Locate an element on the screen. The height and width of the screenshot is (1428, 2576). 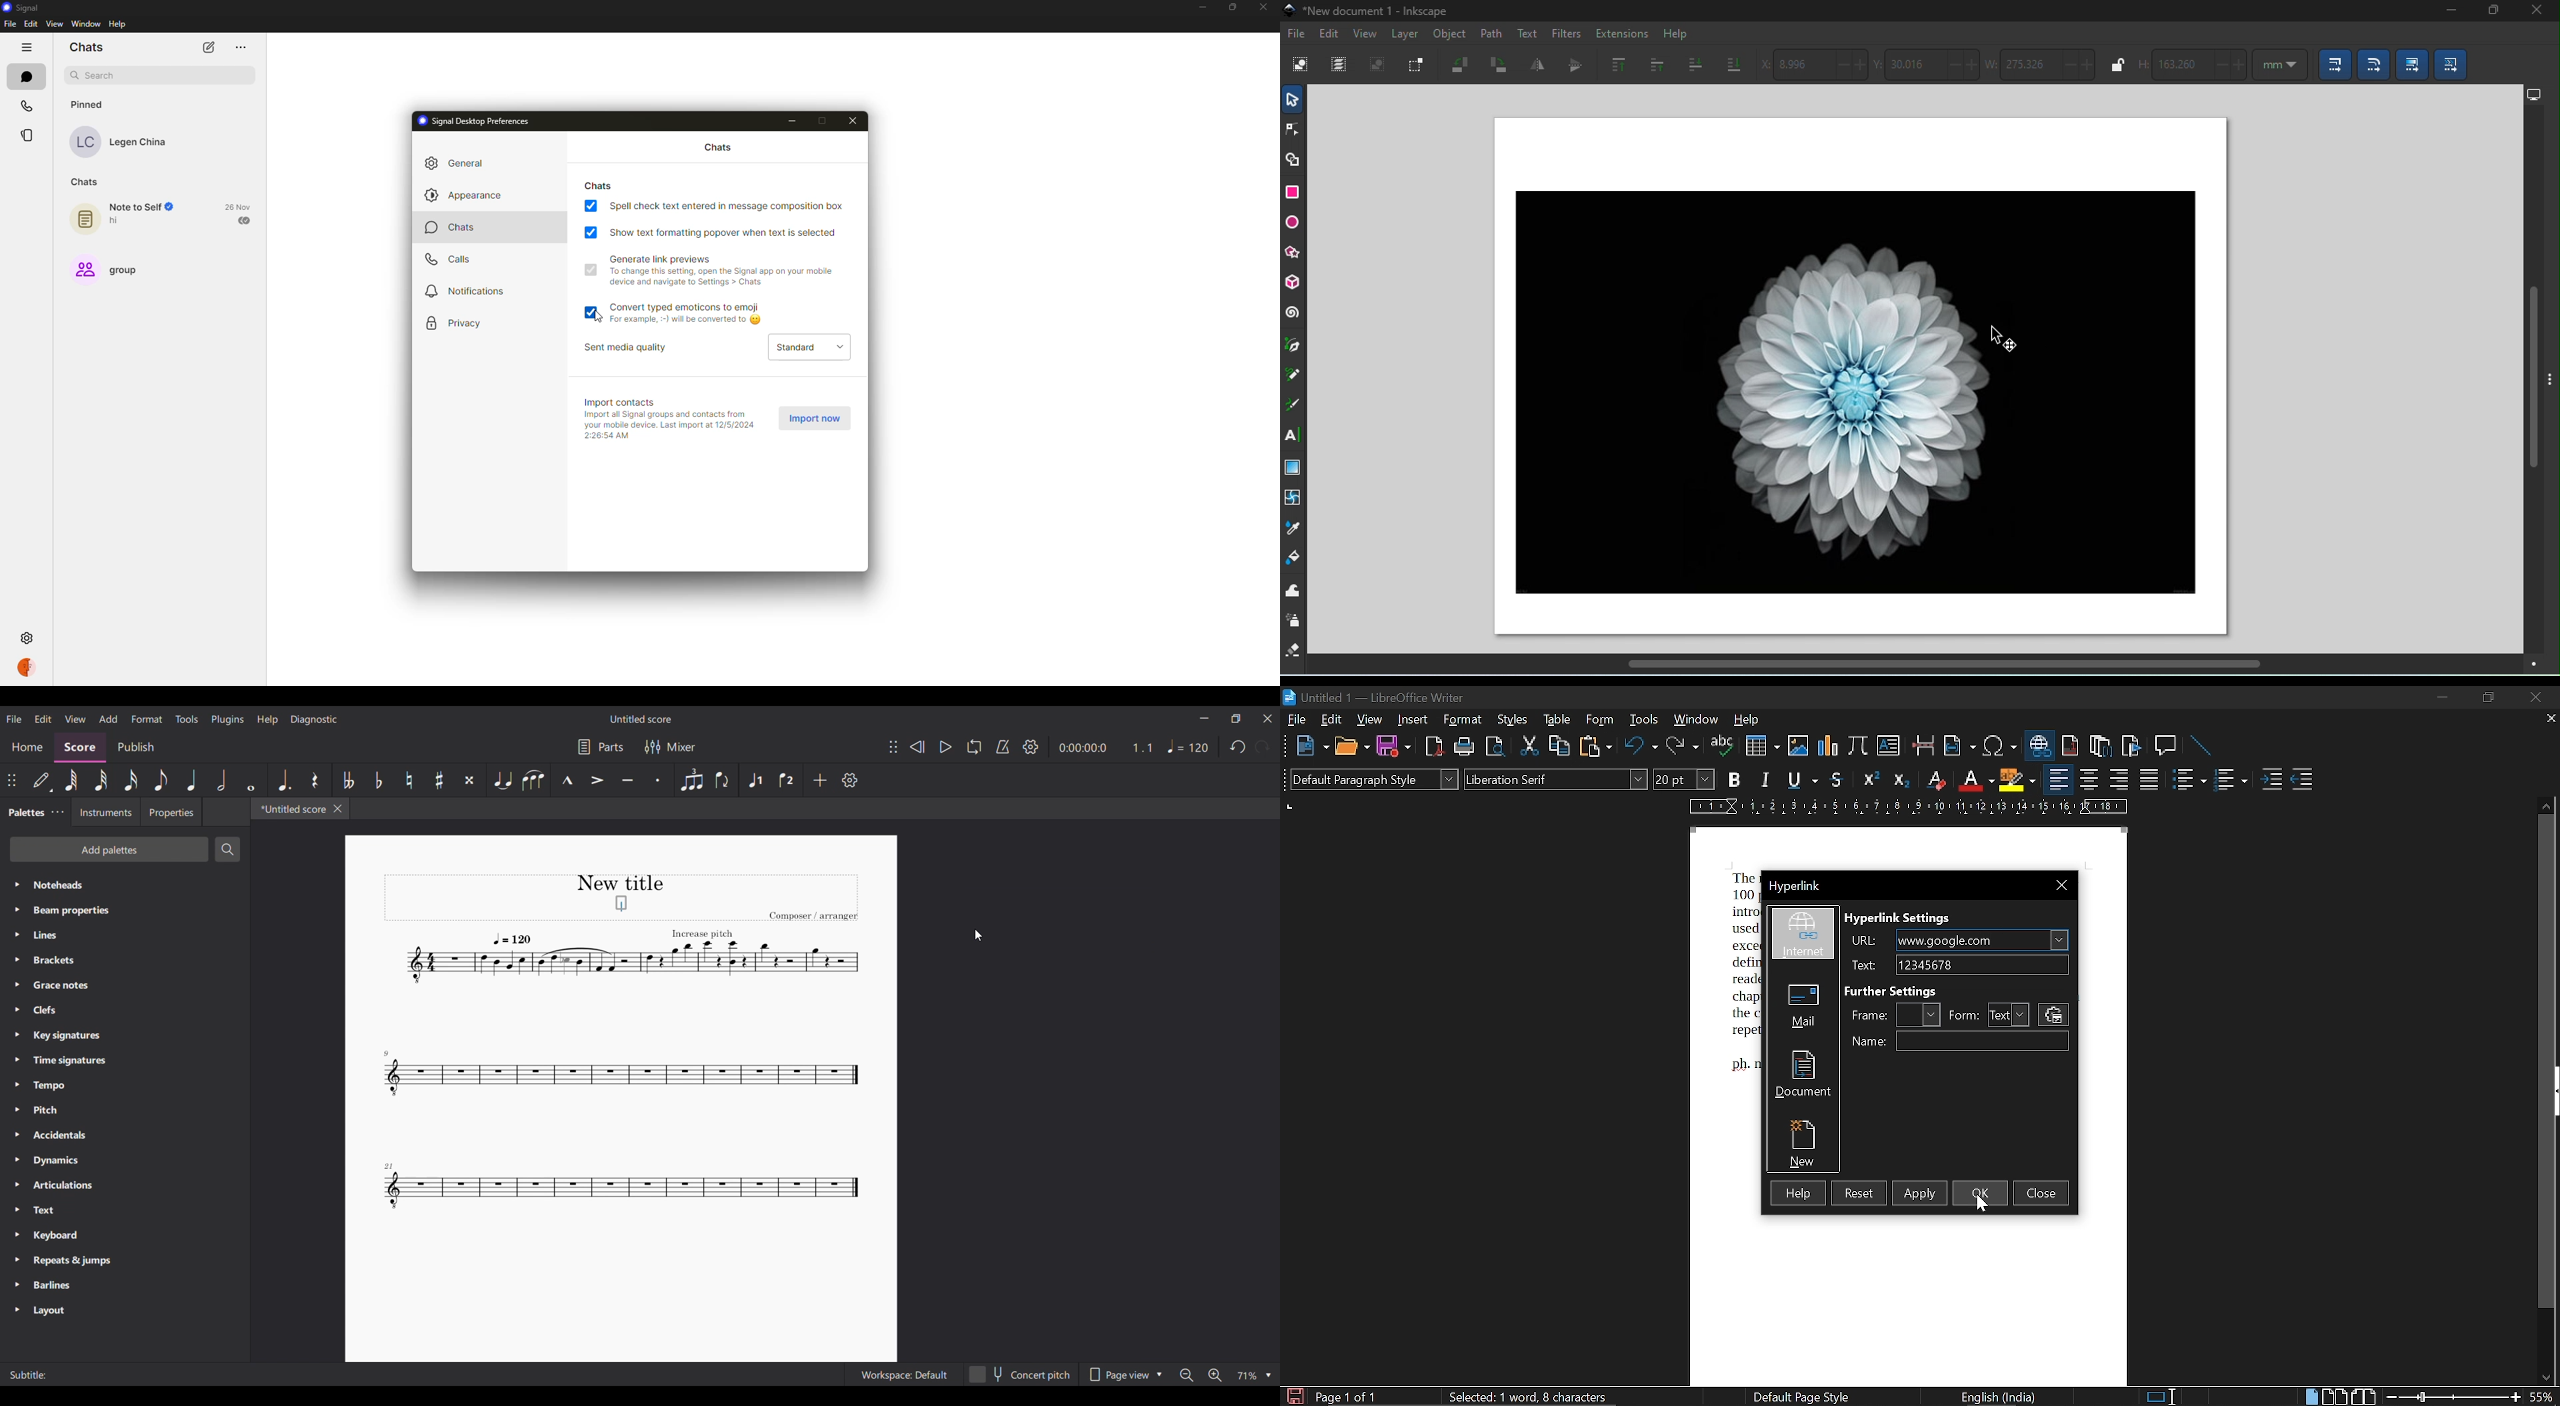
help is located at coordinates (1746, 722).